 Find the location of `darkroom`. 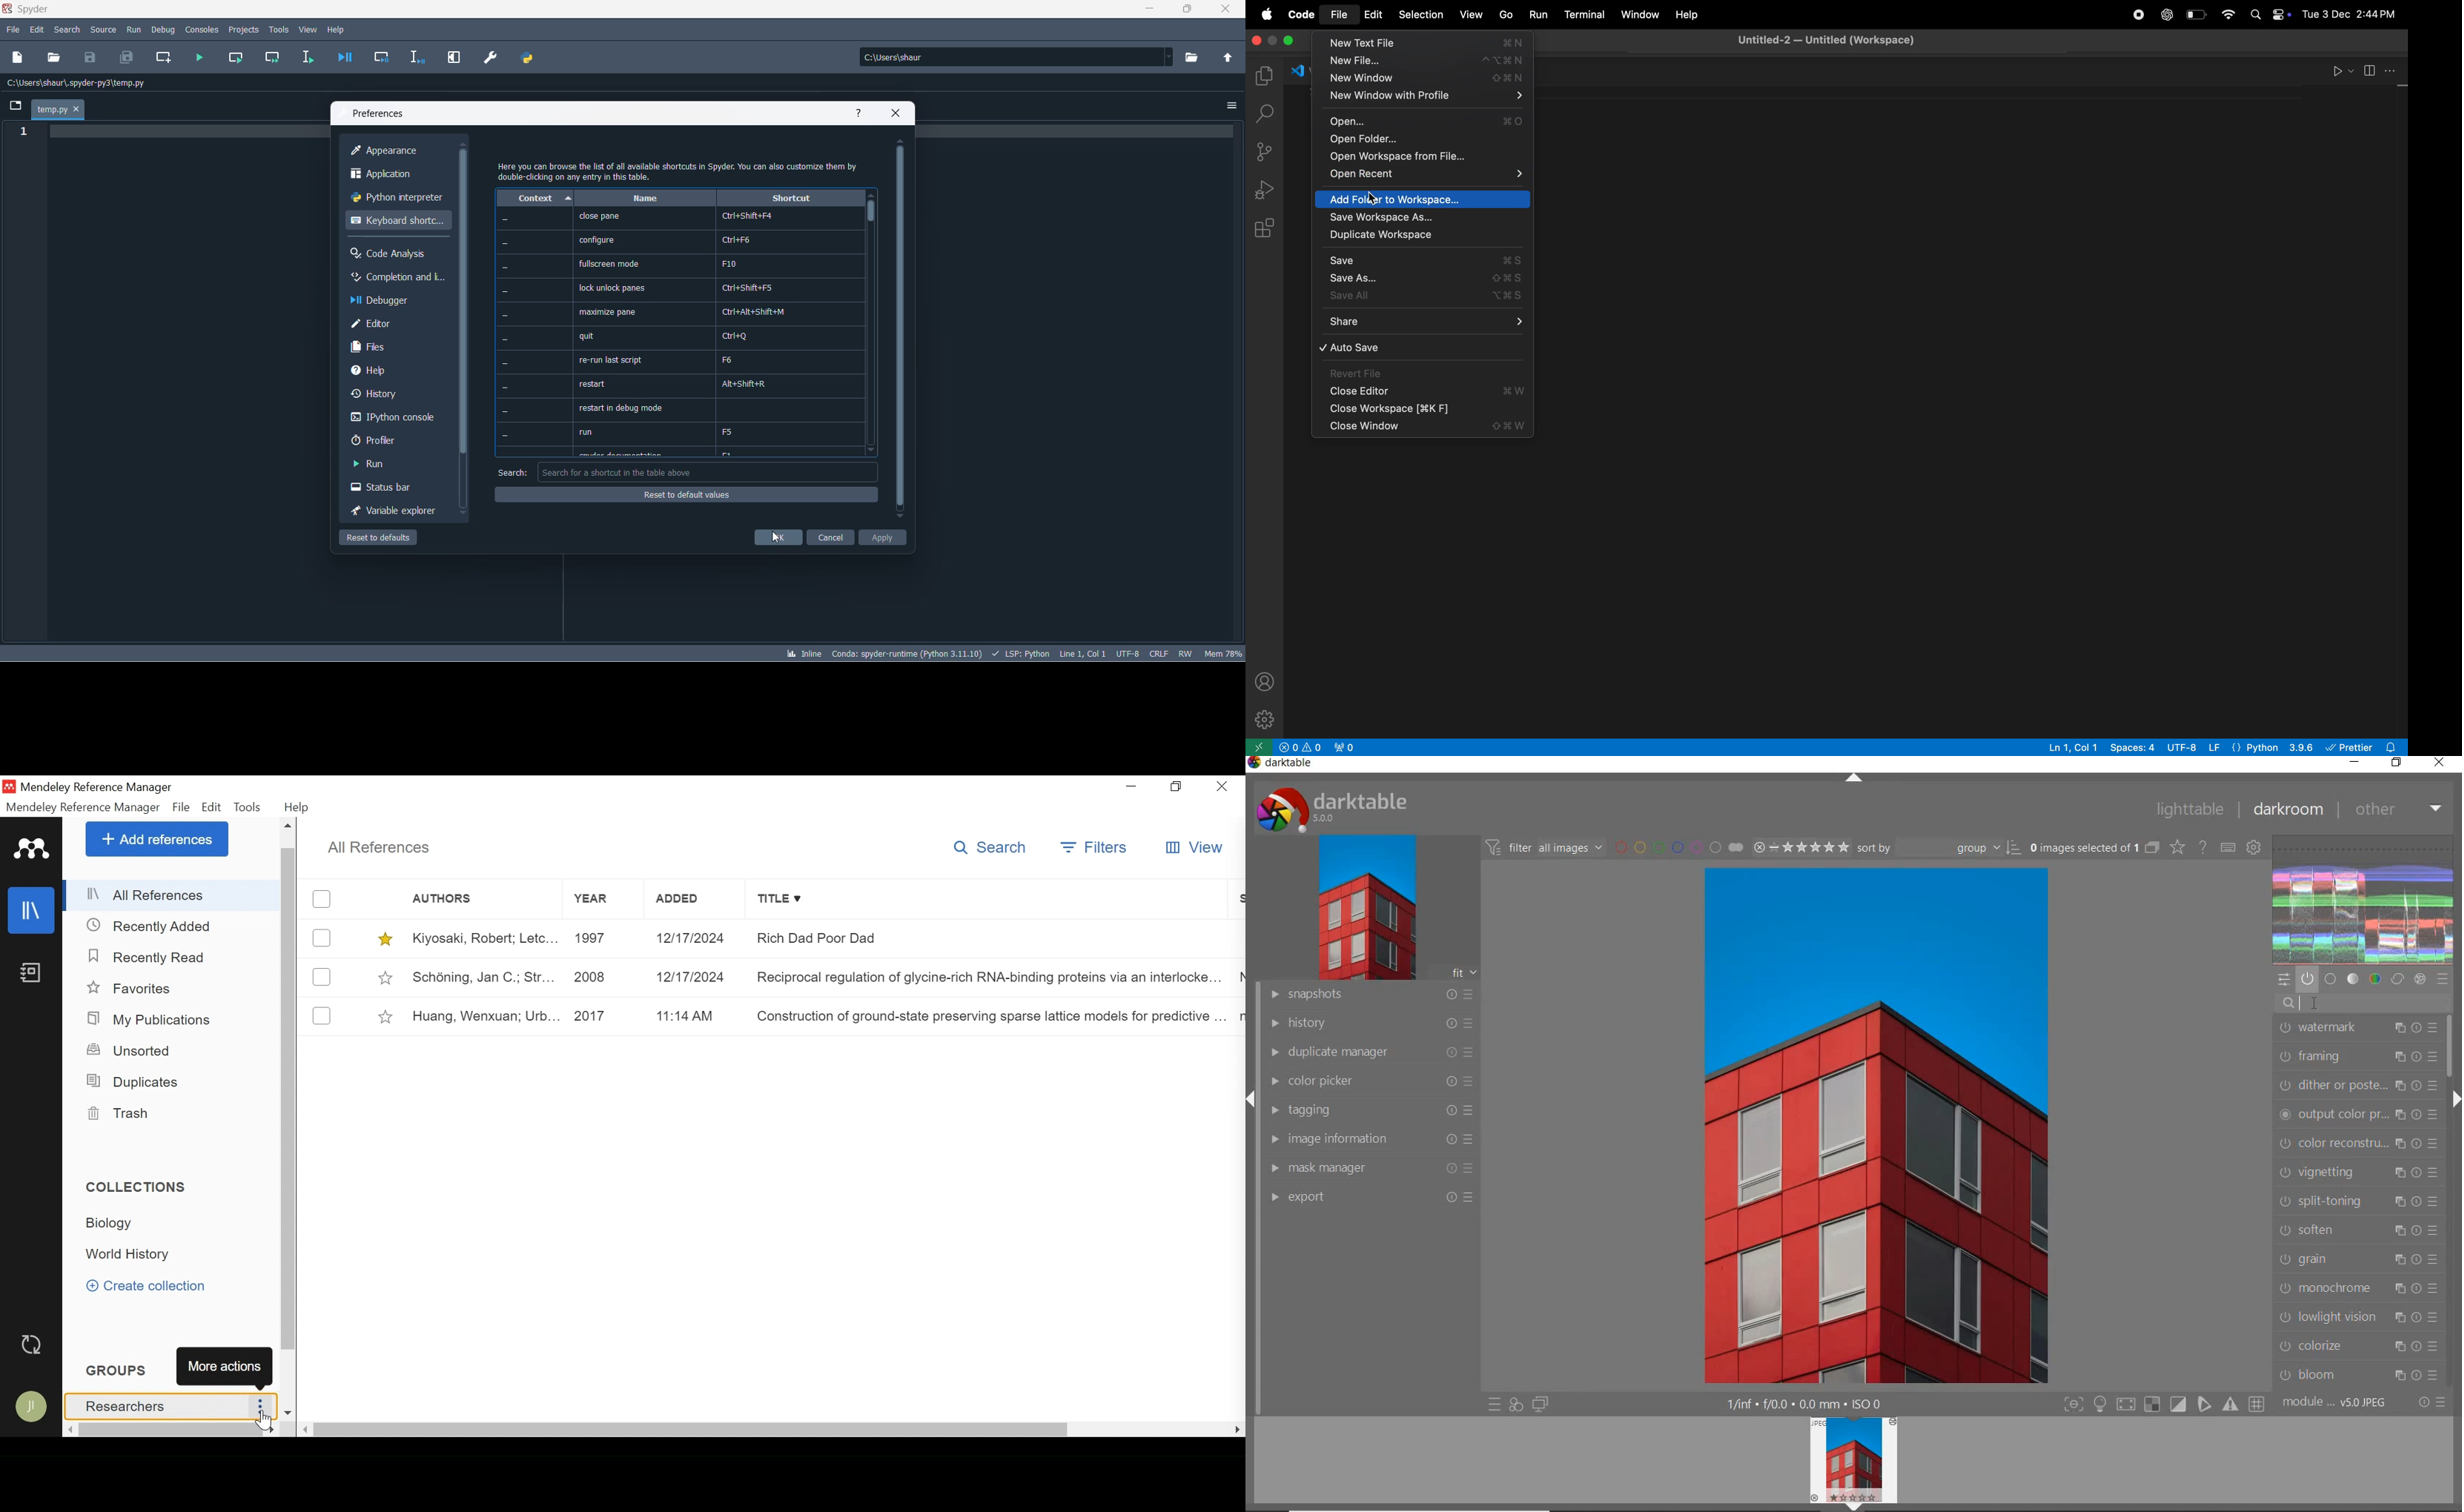

darkroom is located at coordinates (2288, 807).